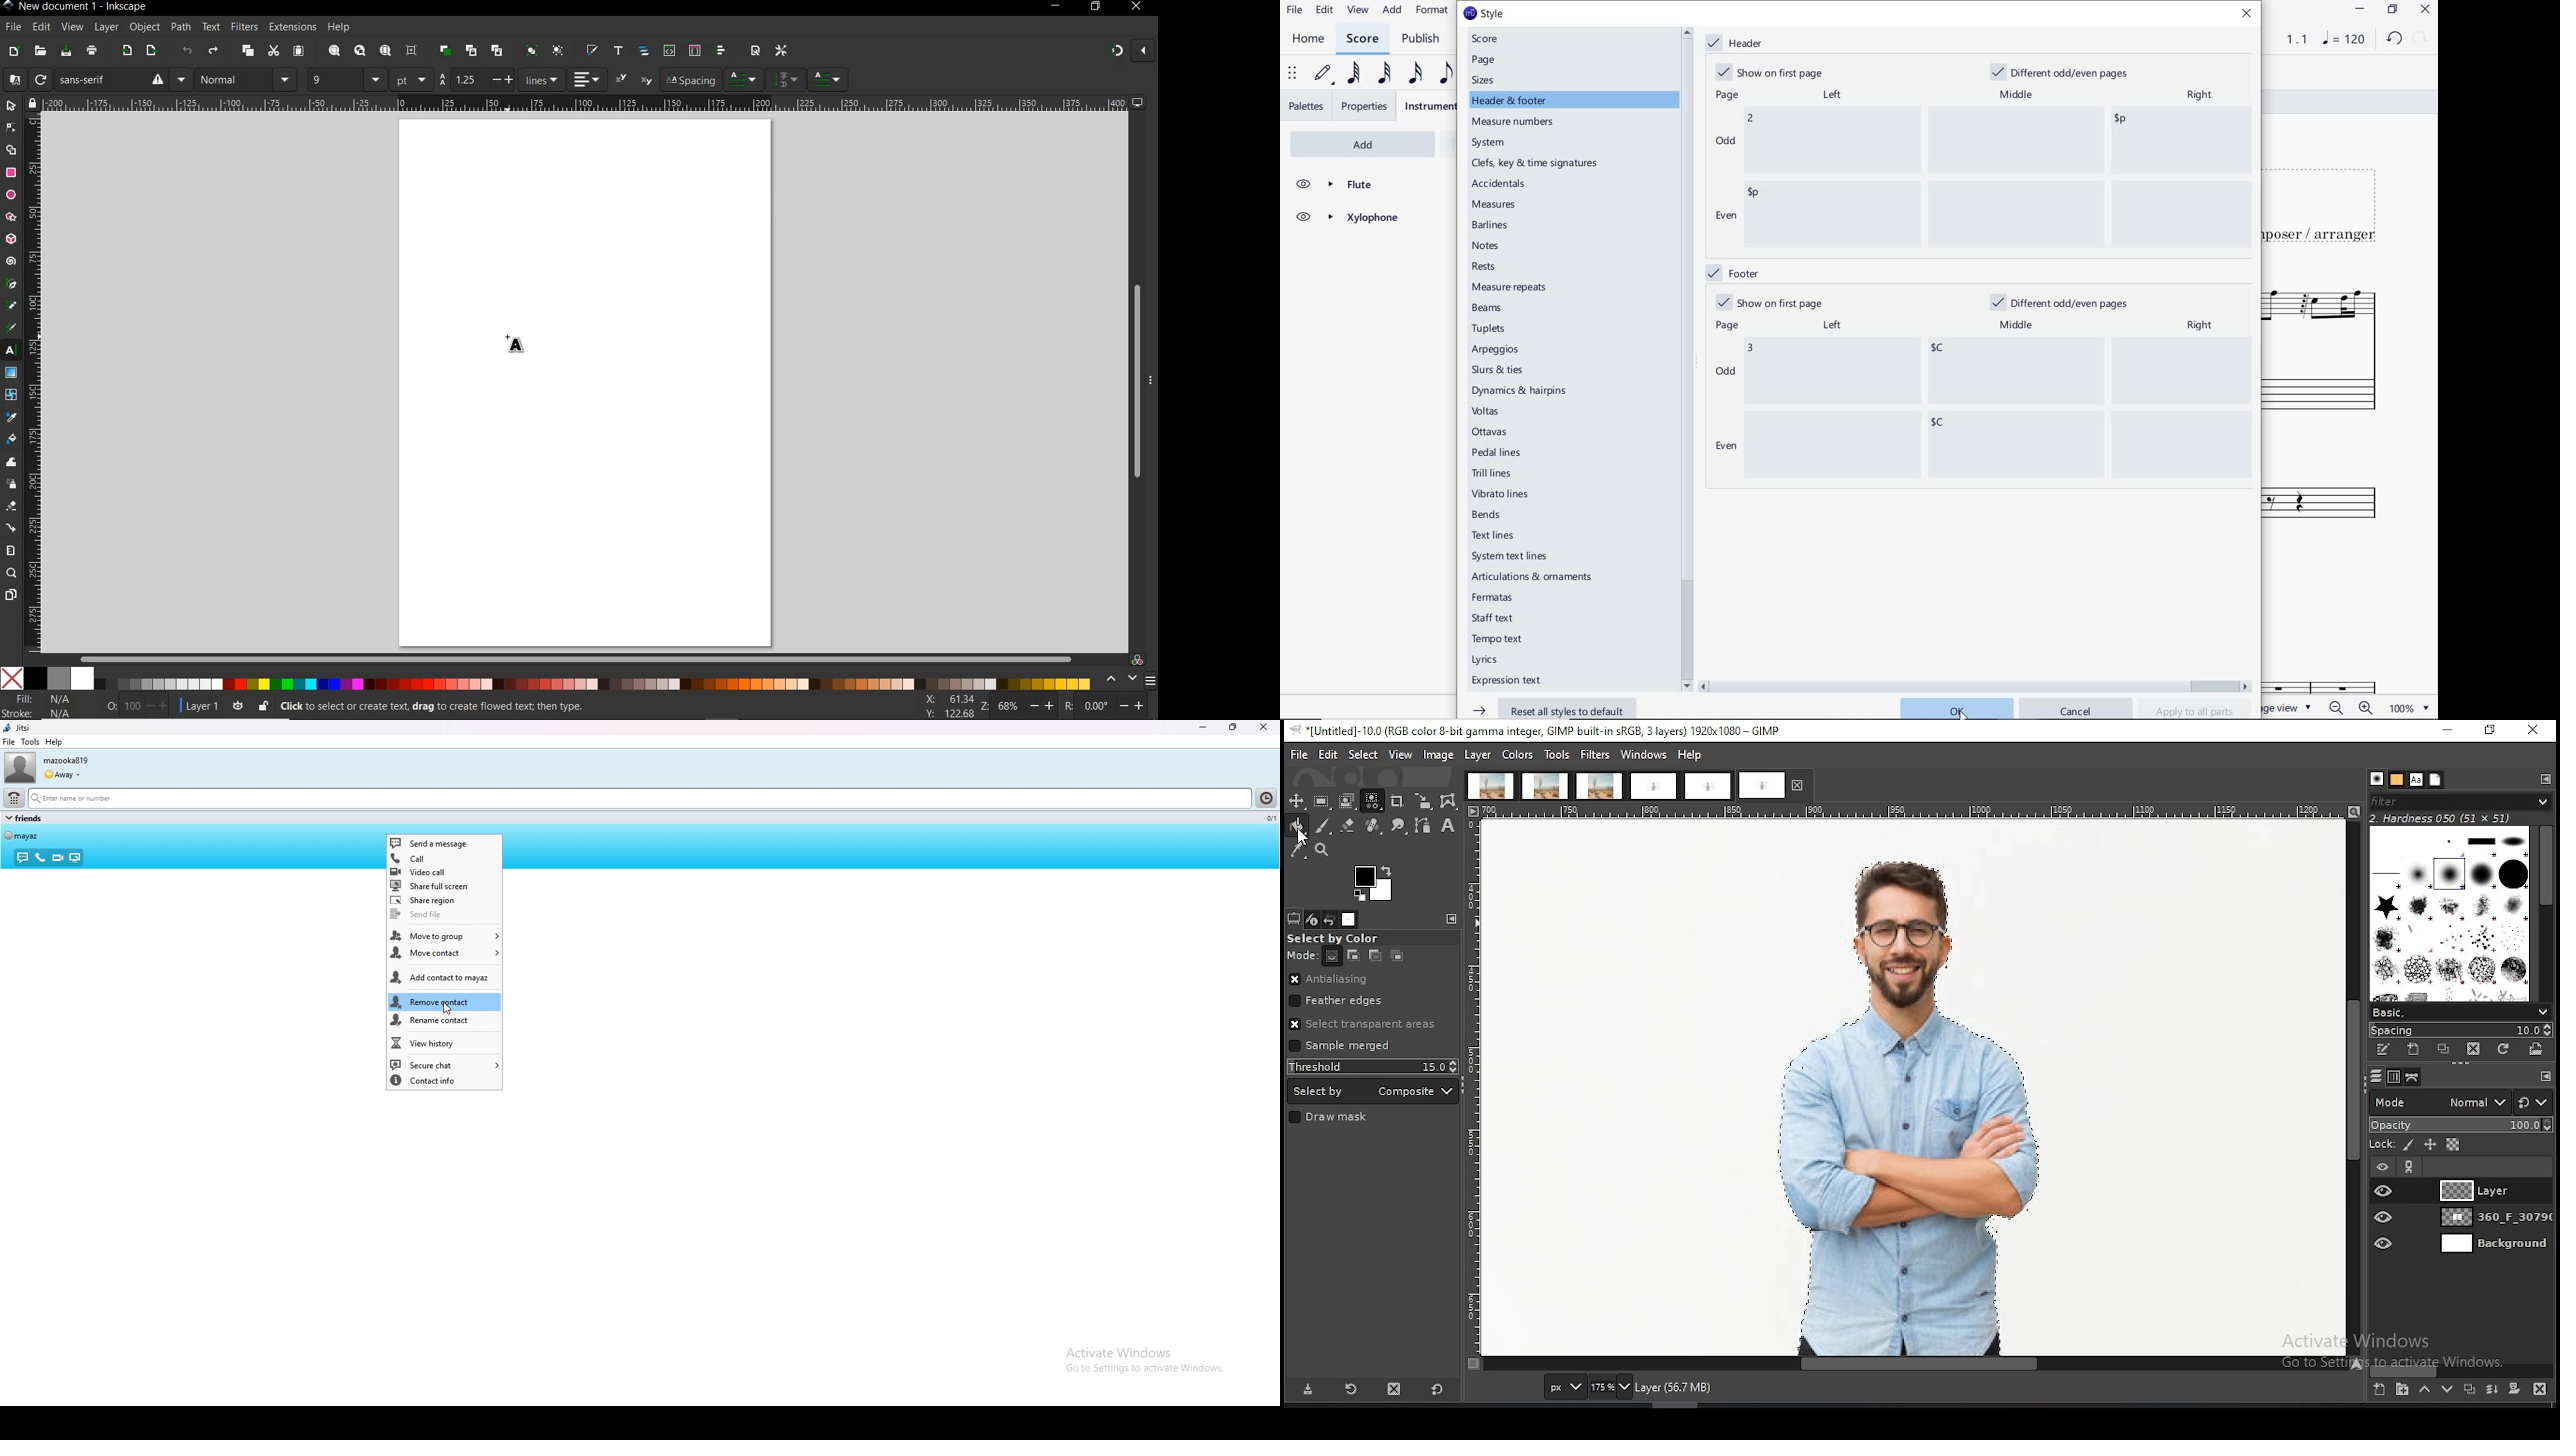 The width and height of the screenshot is (2576, 1456). Describe the element at coordinates (286, 79) in the screenshot. I see `menu` at that location.